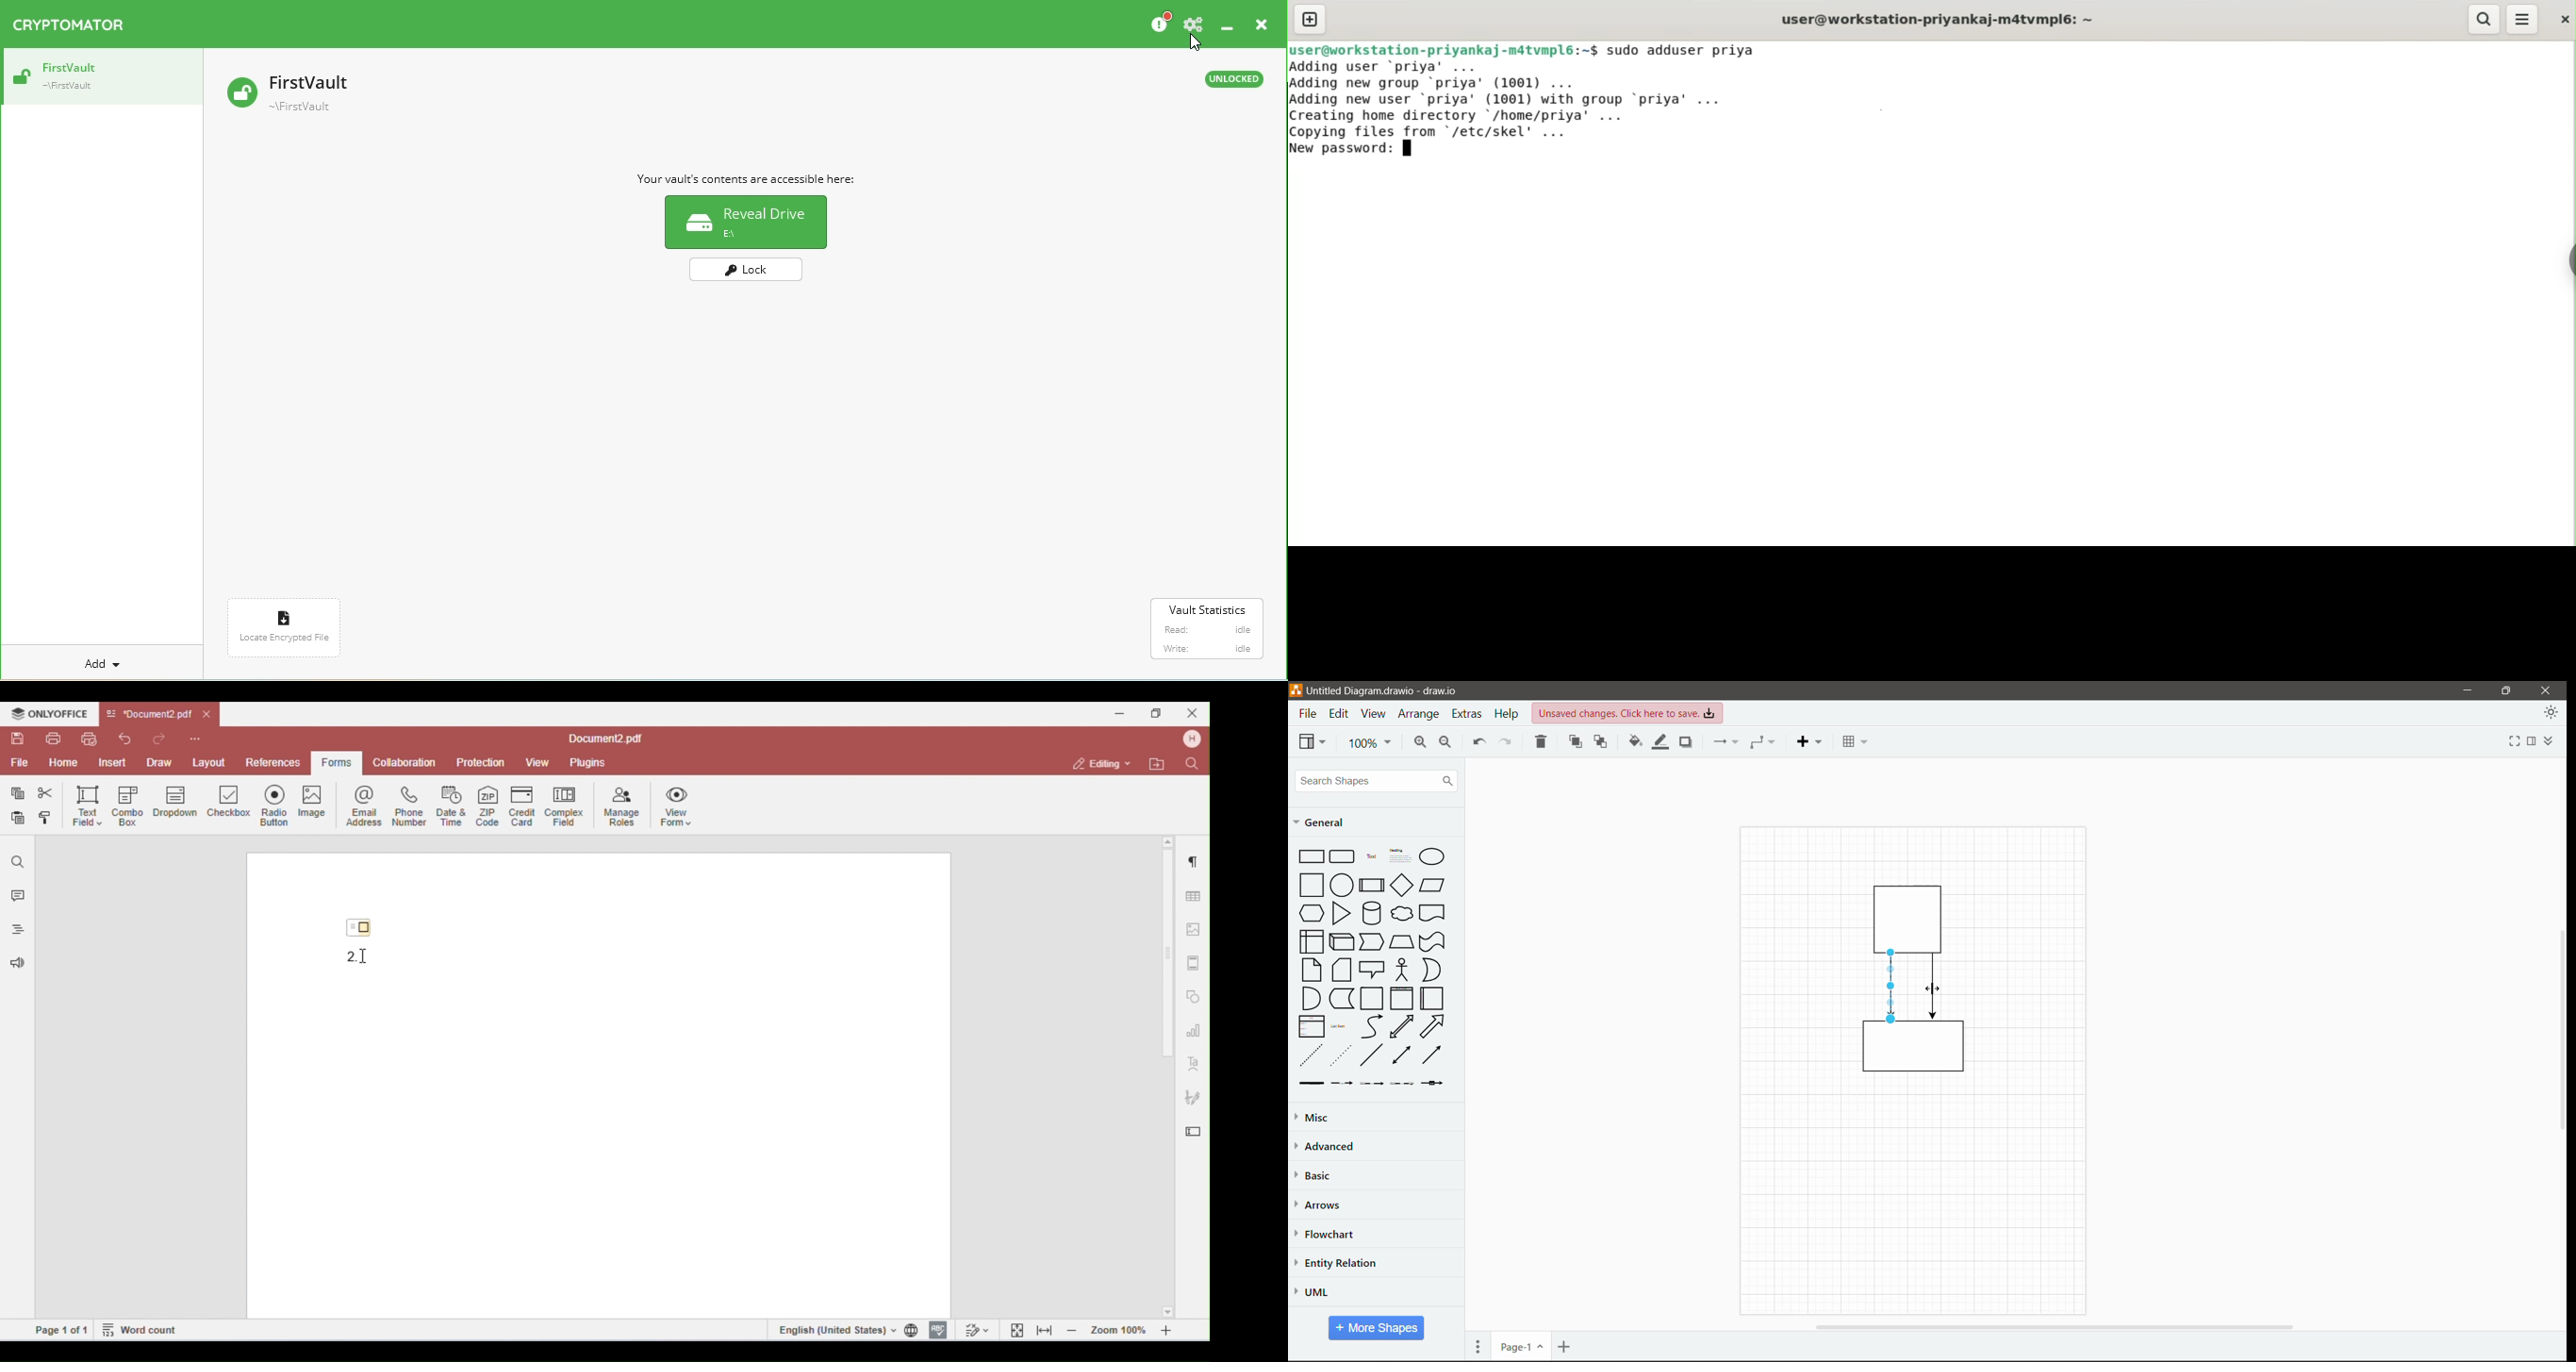 Image resolution: width=2576 pixels, height=1372 pixels. I want to click on Ellipse, so click(1432, 857).